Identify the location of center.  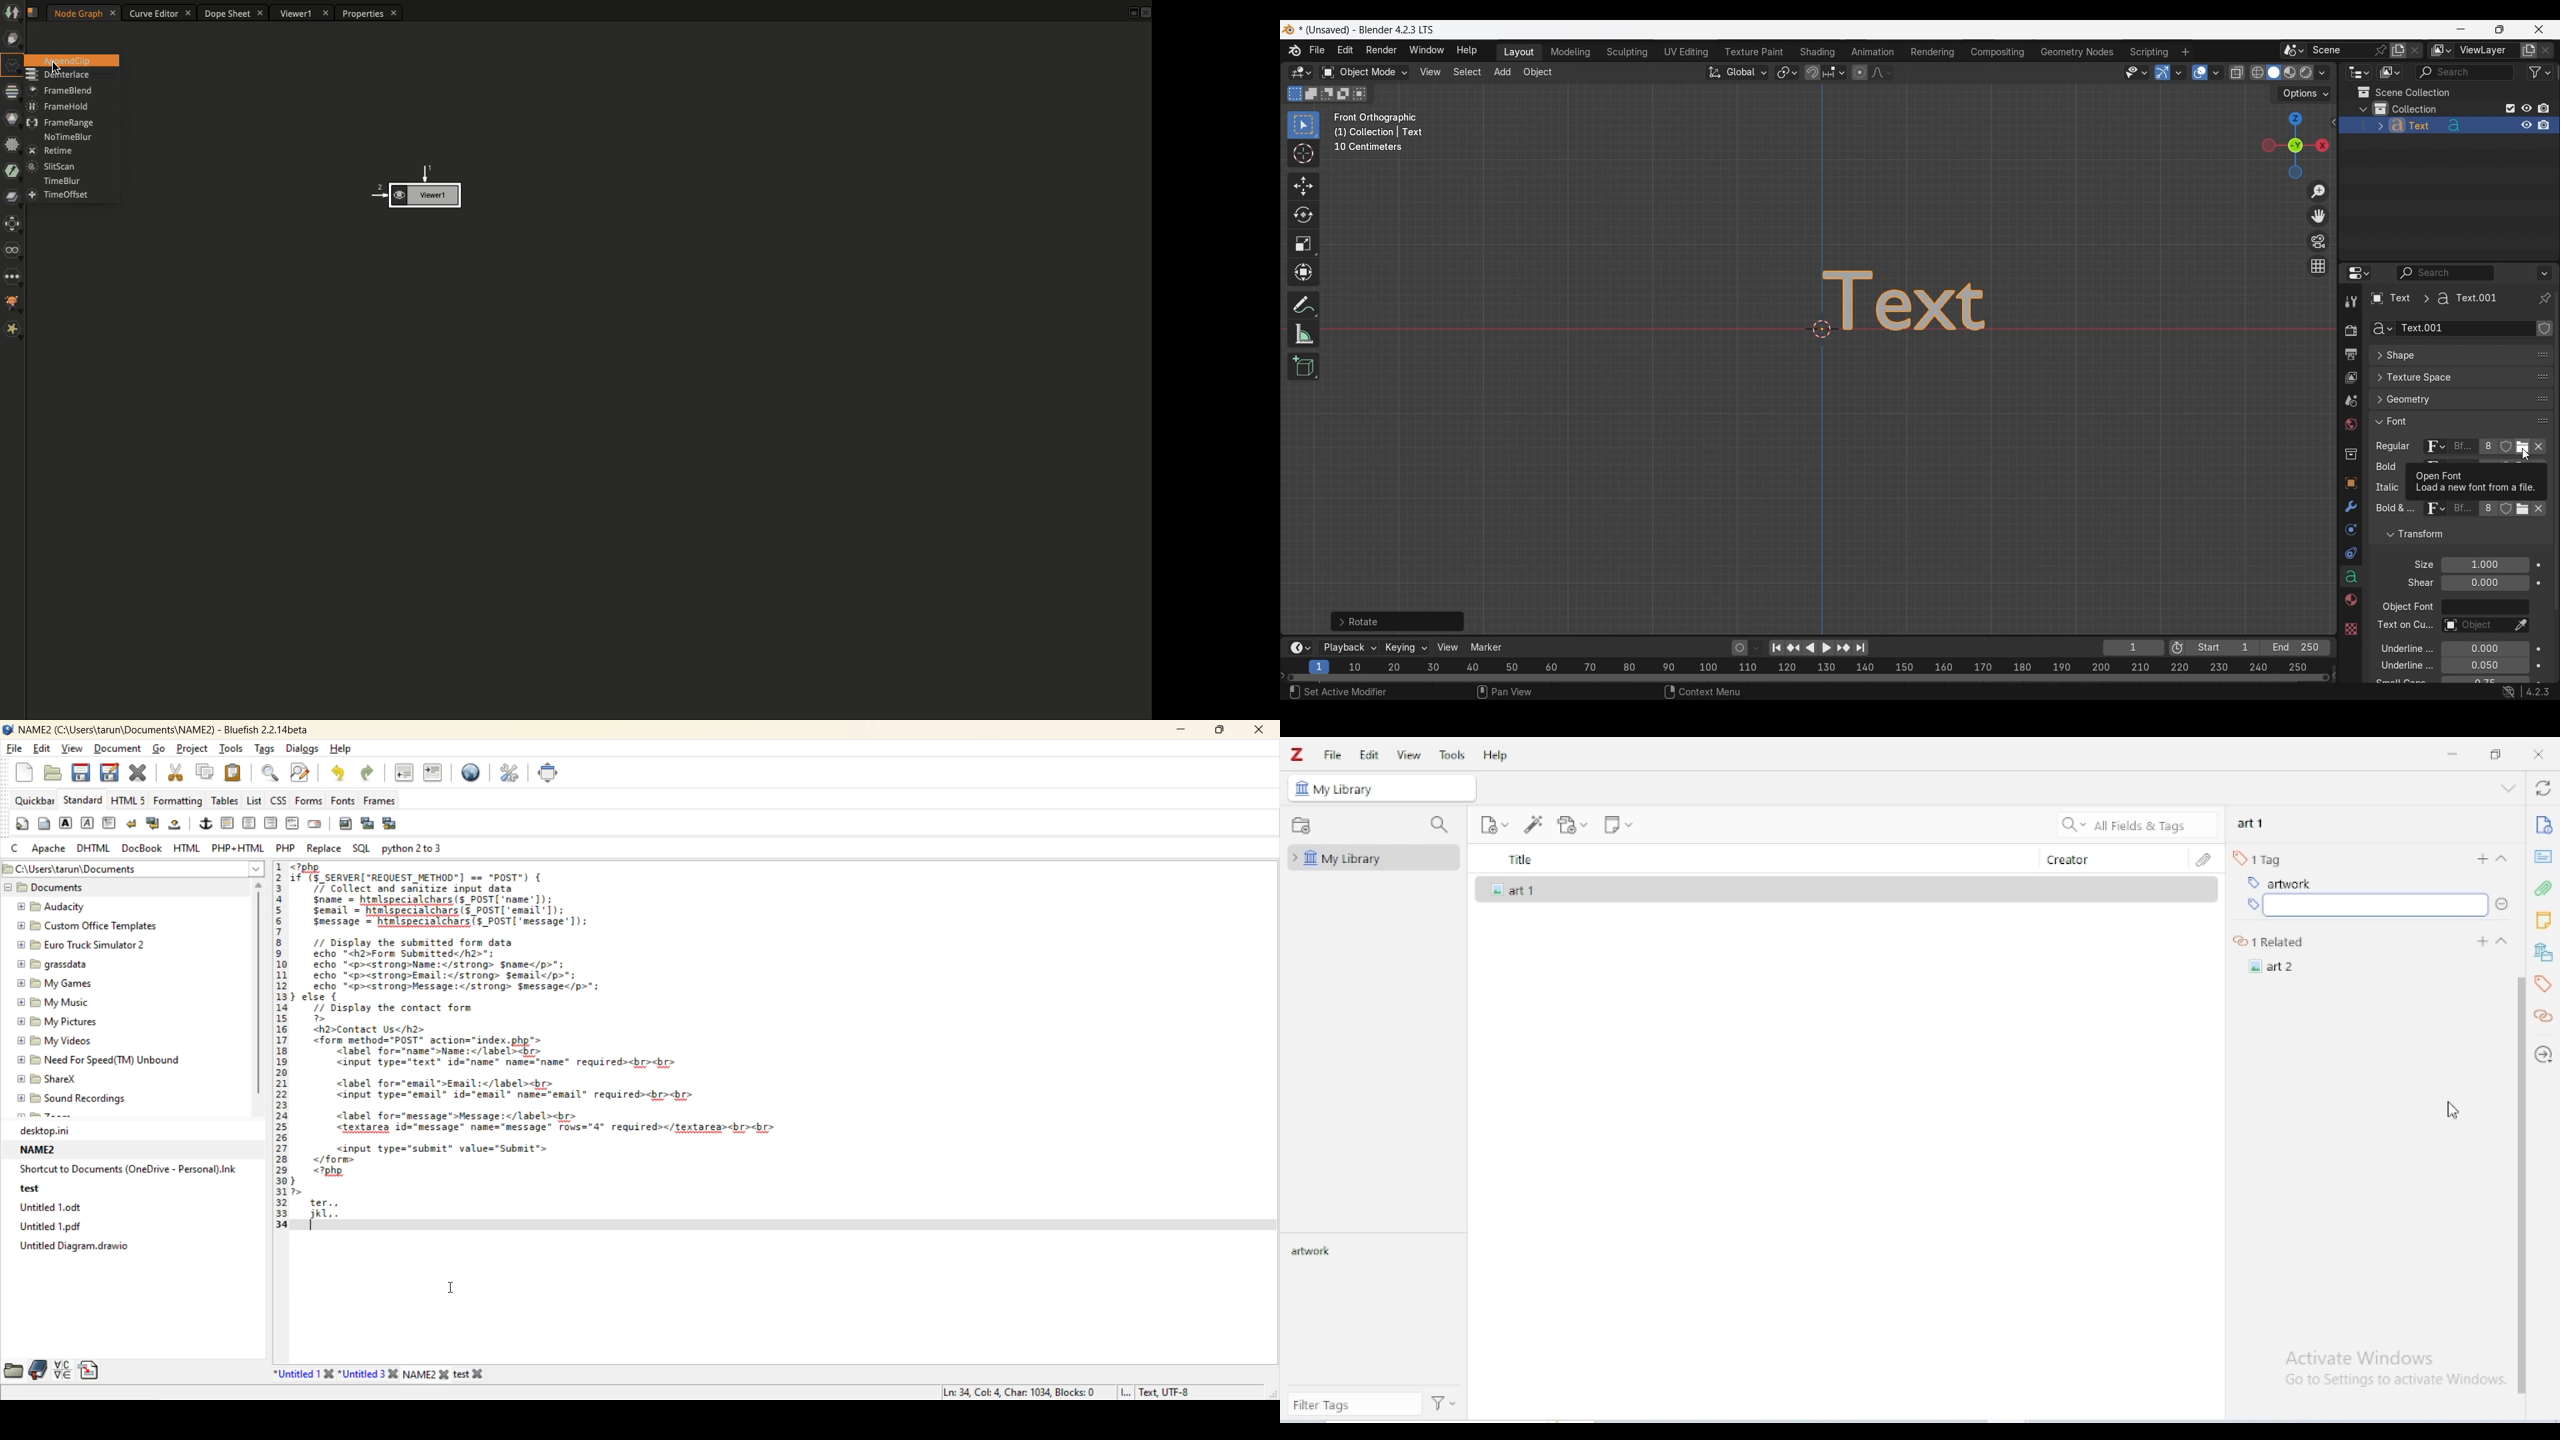
(249, 824).